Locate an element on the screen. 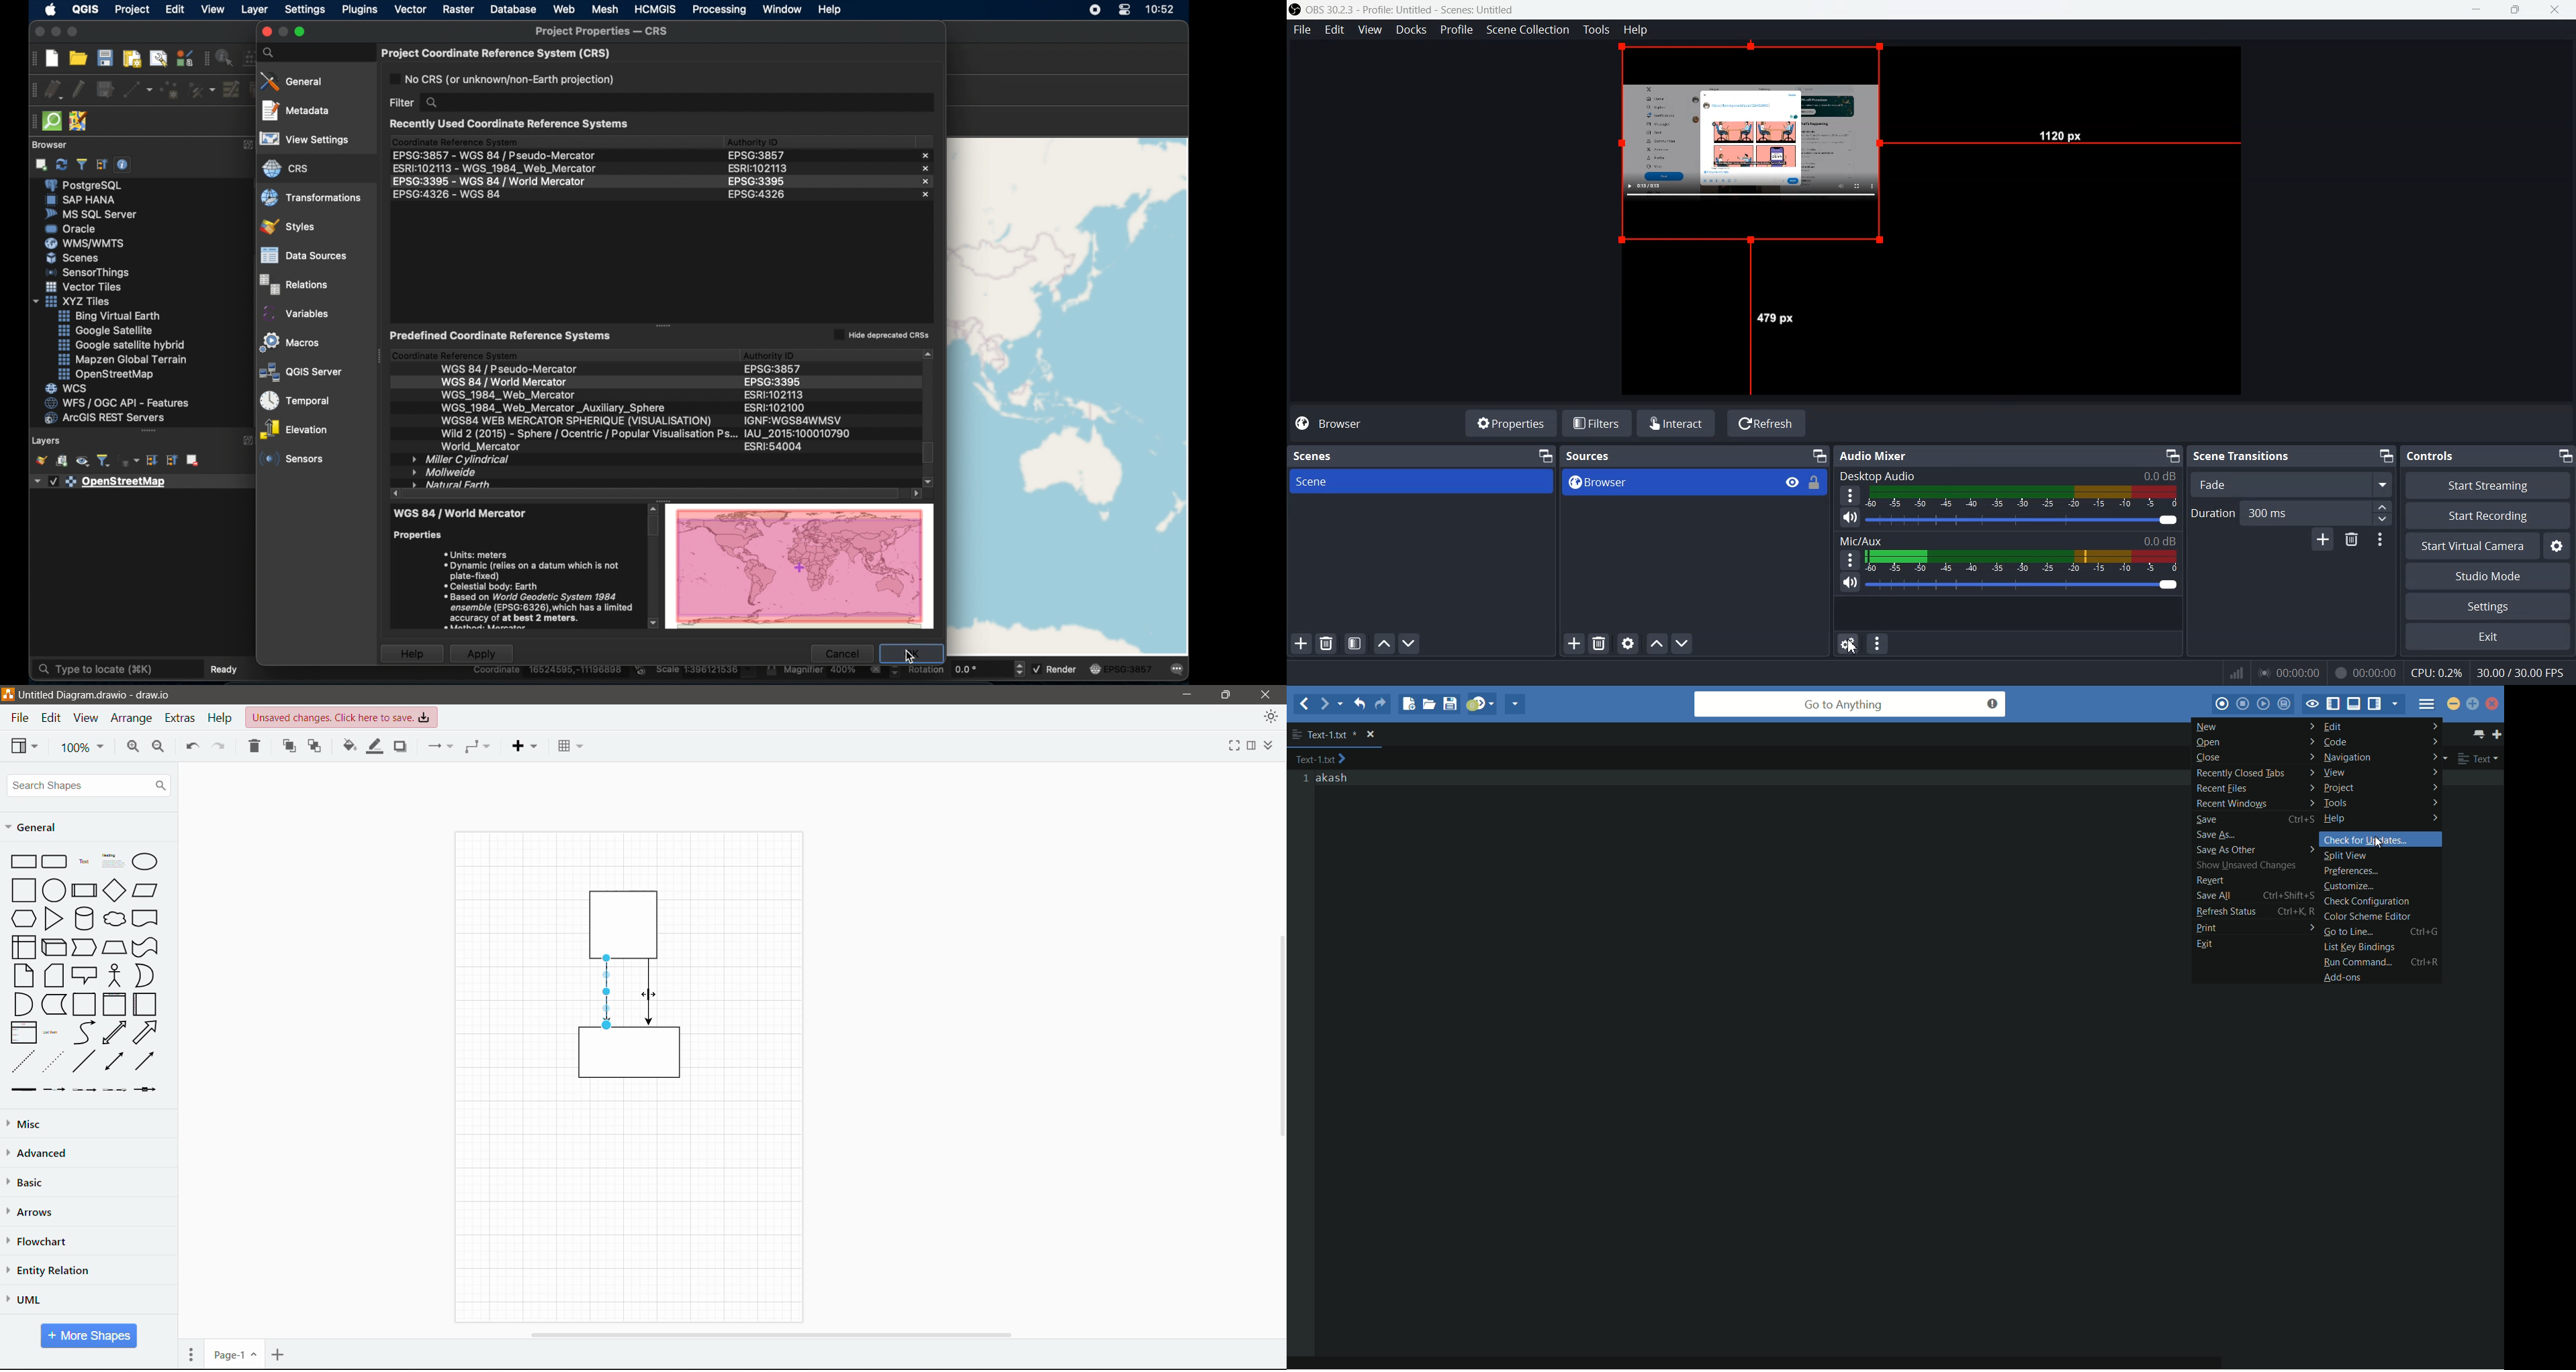 The image size is (2576, 1372). project coordinate reference system is located at coordinates (496, 51).